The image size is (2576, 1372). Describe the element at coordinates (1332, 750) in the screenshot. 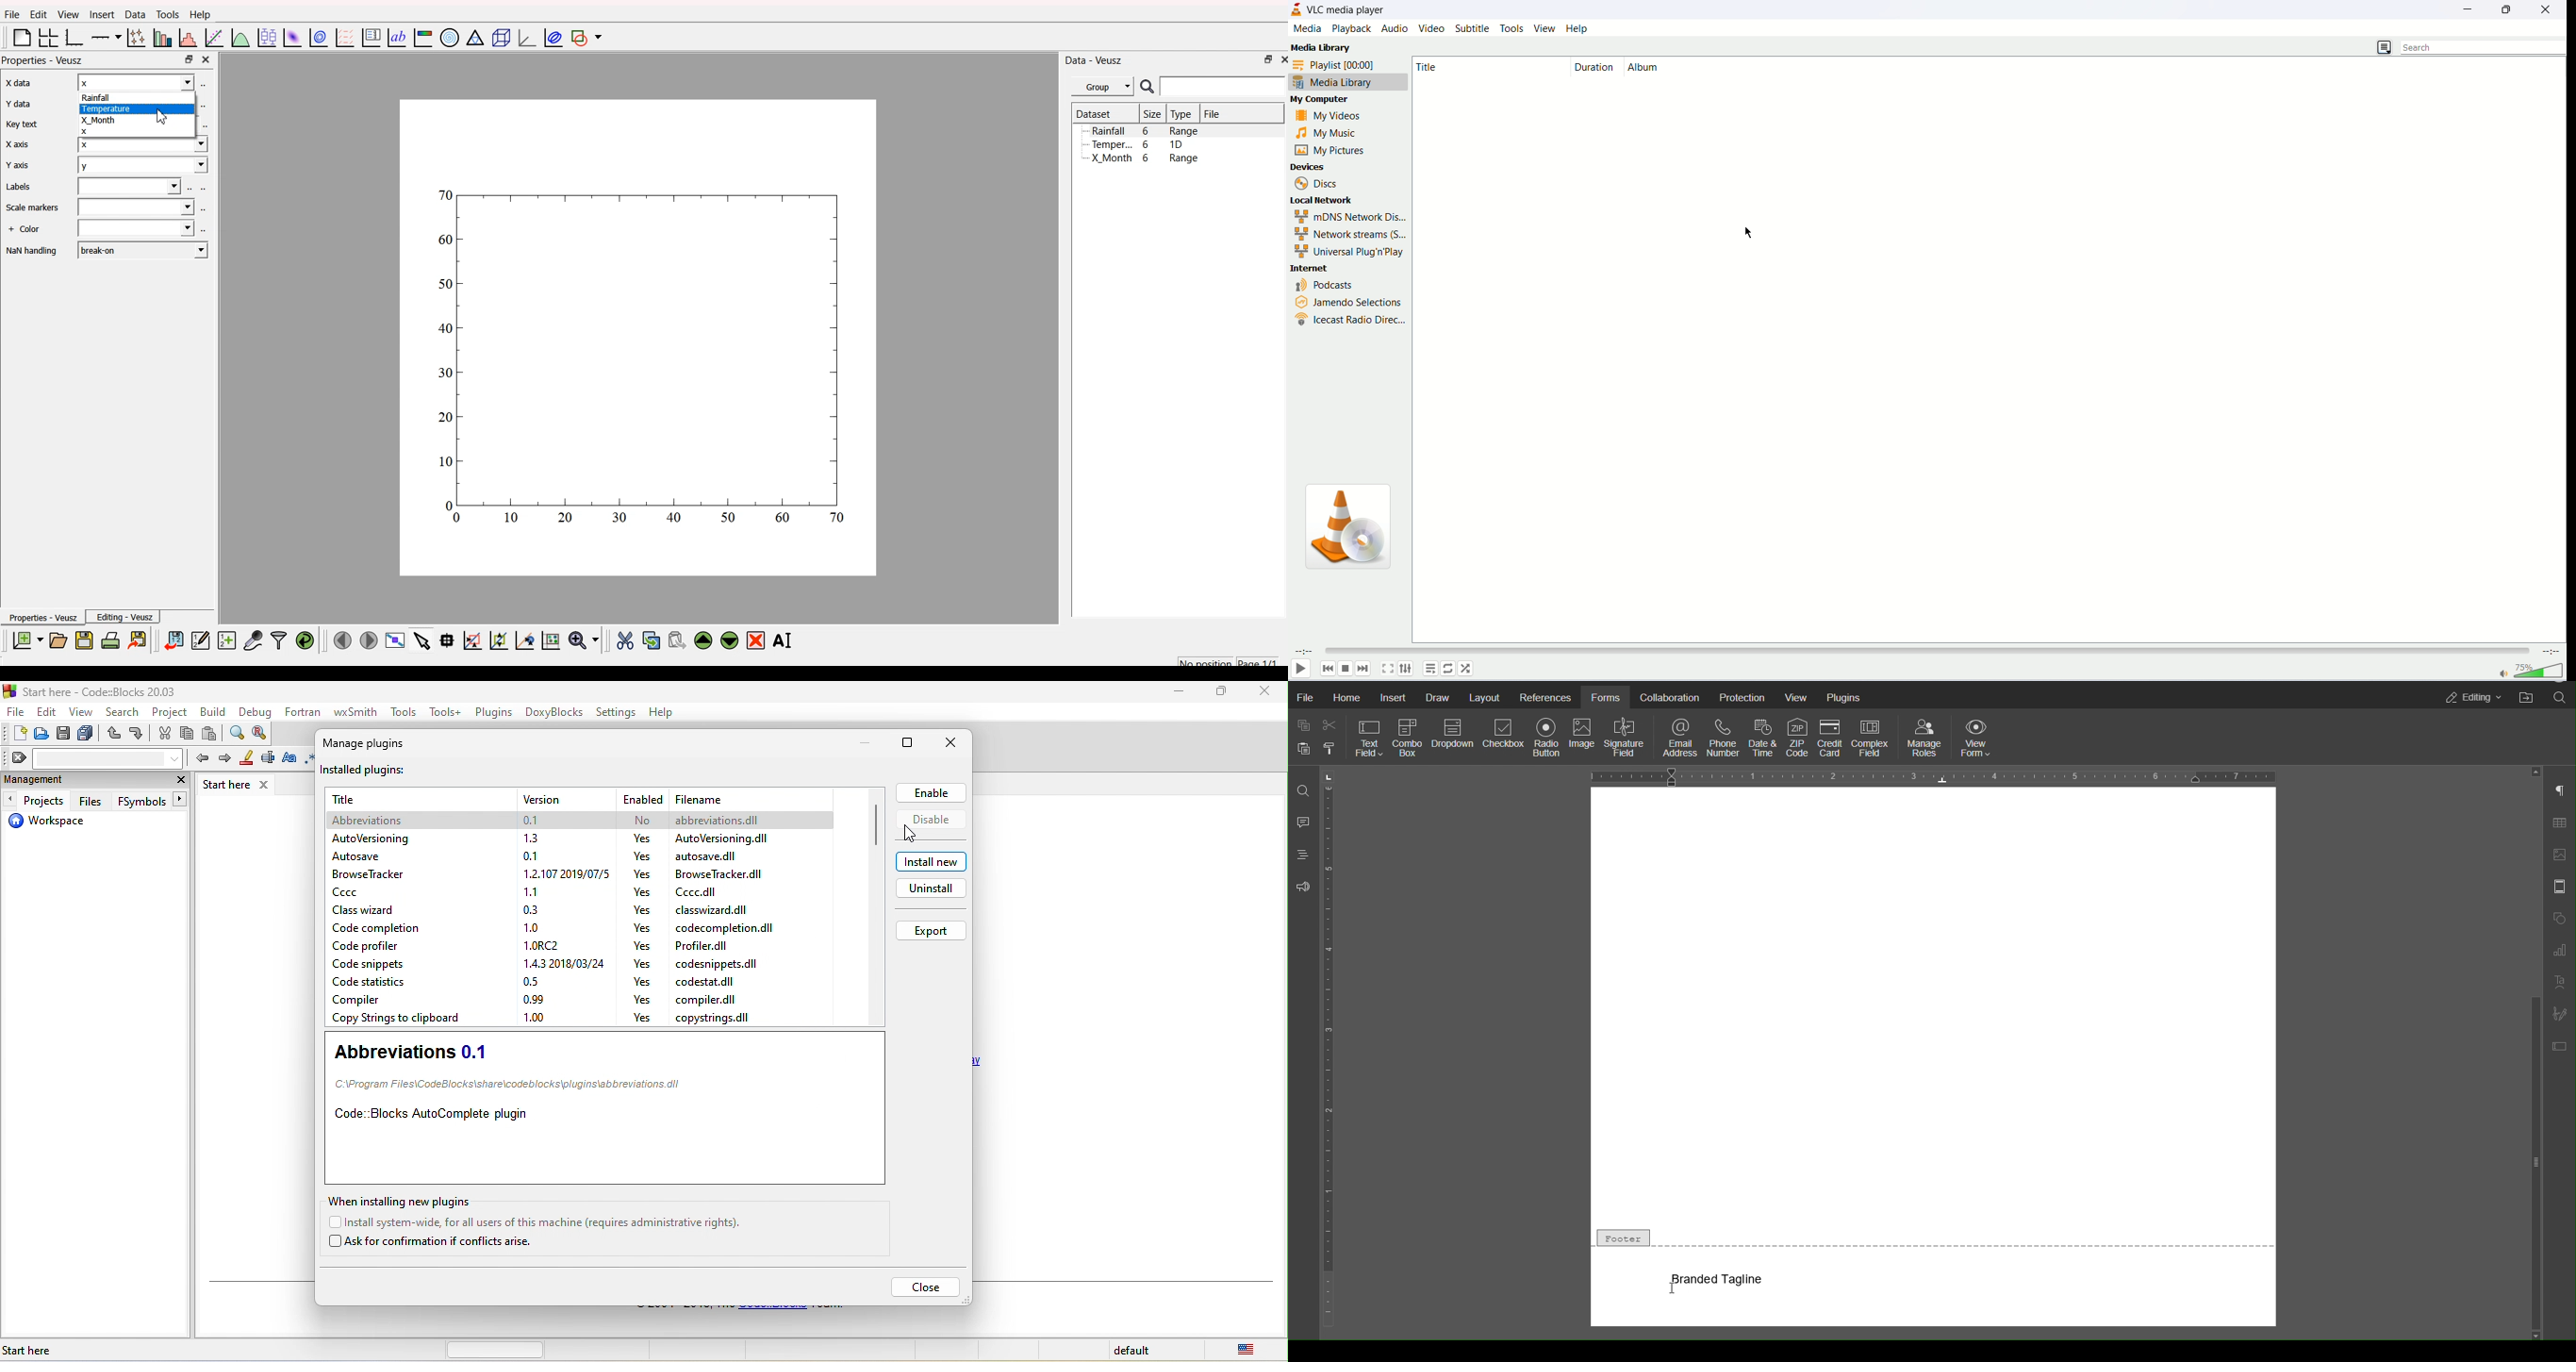

I see `copy style` at that location.